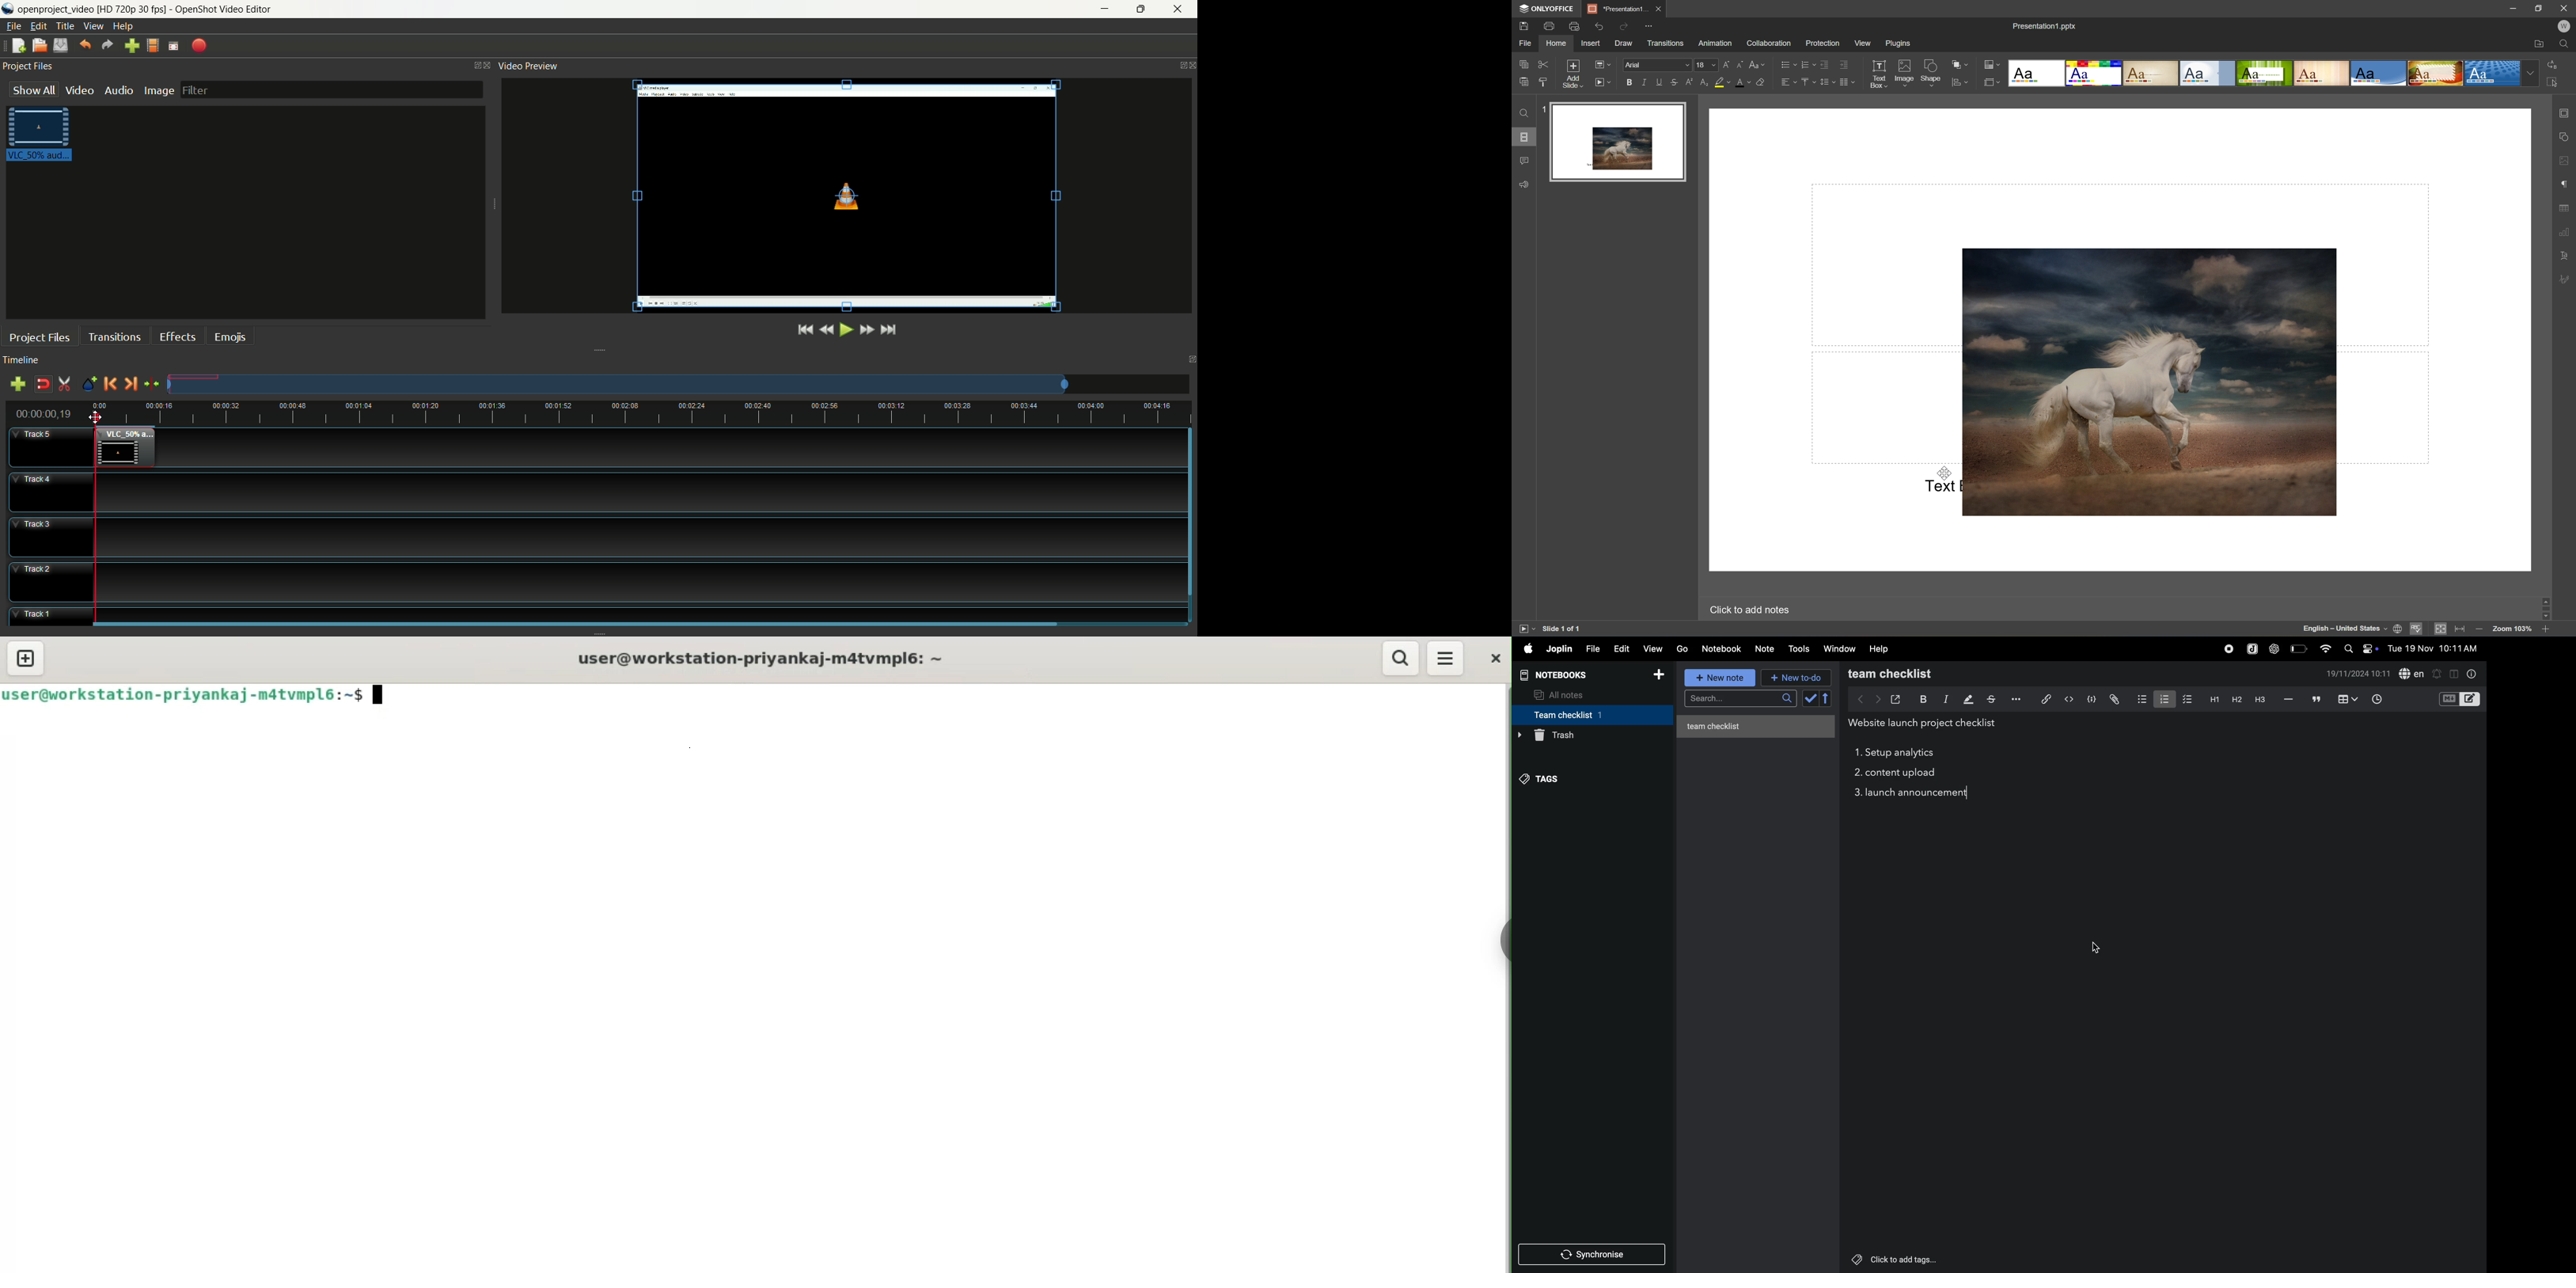  Describe the element at coordinates (1901, 44) in the screenshot. I see `Plugins` at that location.